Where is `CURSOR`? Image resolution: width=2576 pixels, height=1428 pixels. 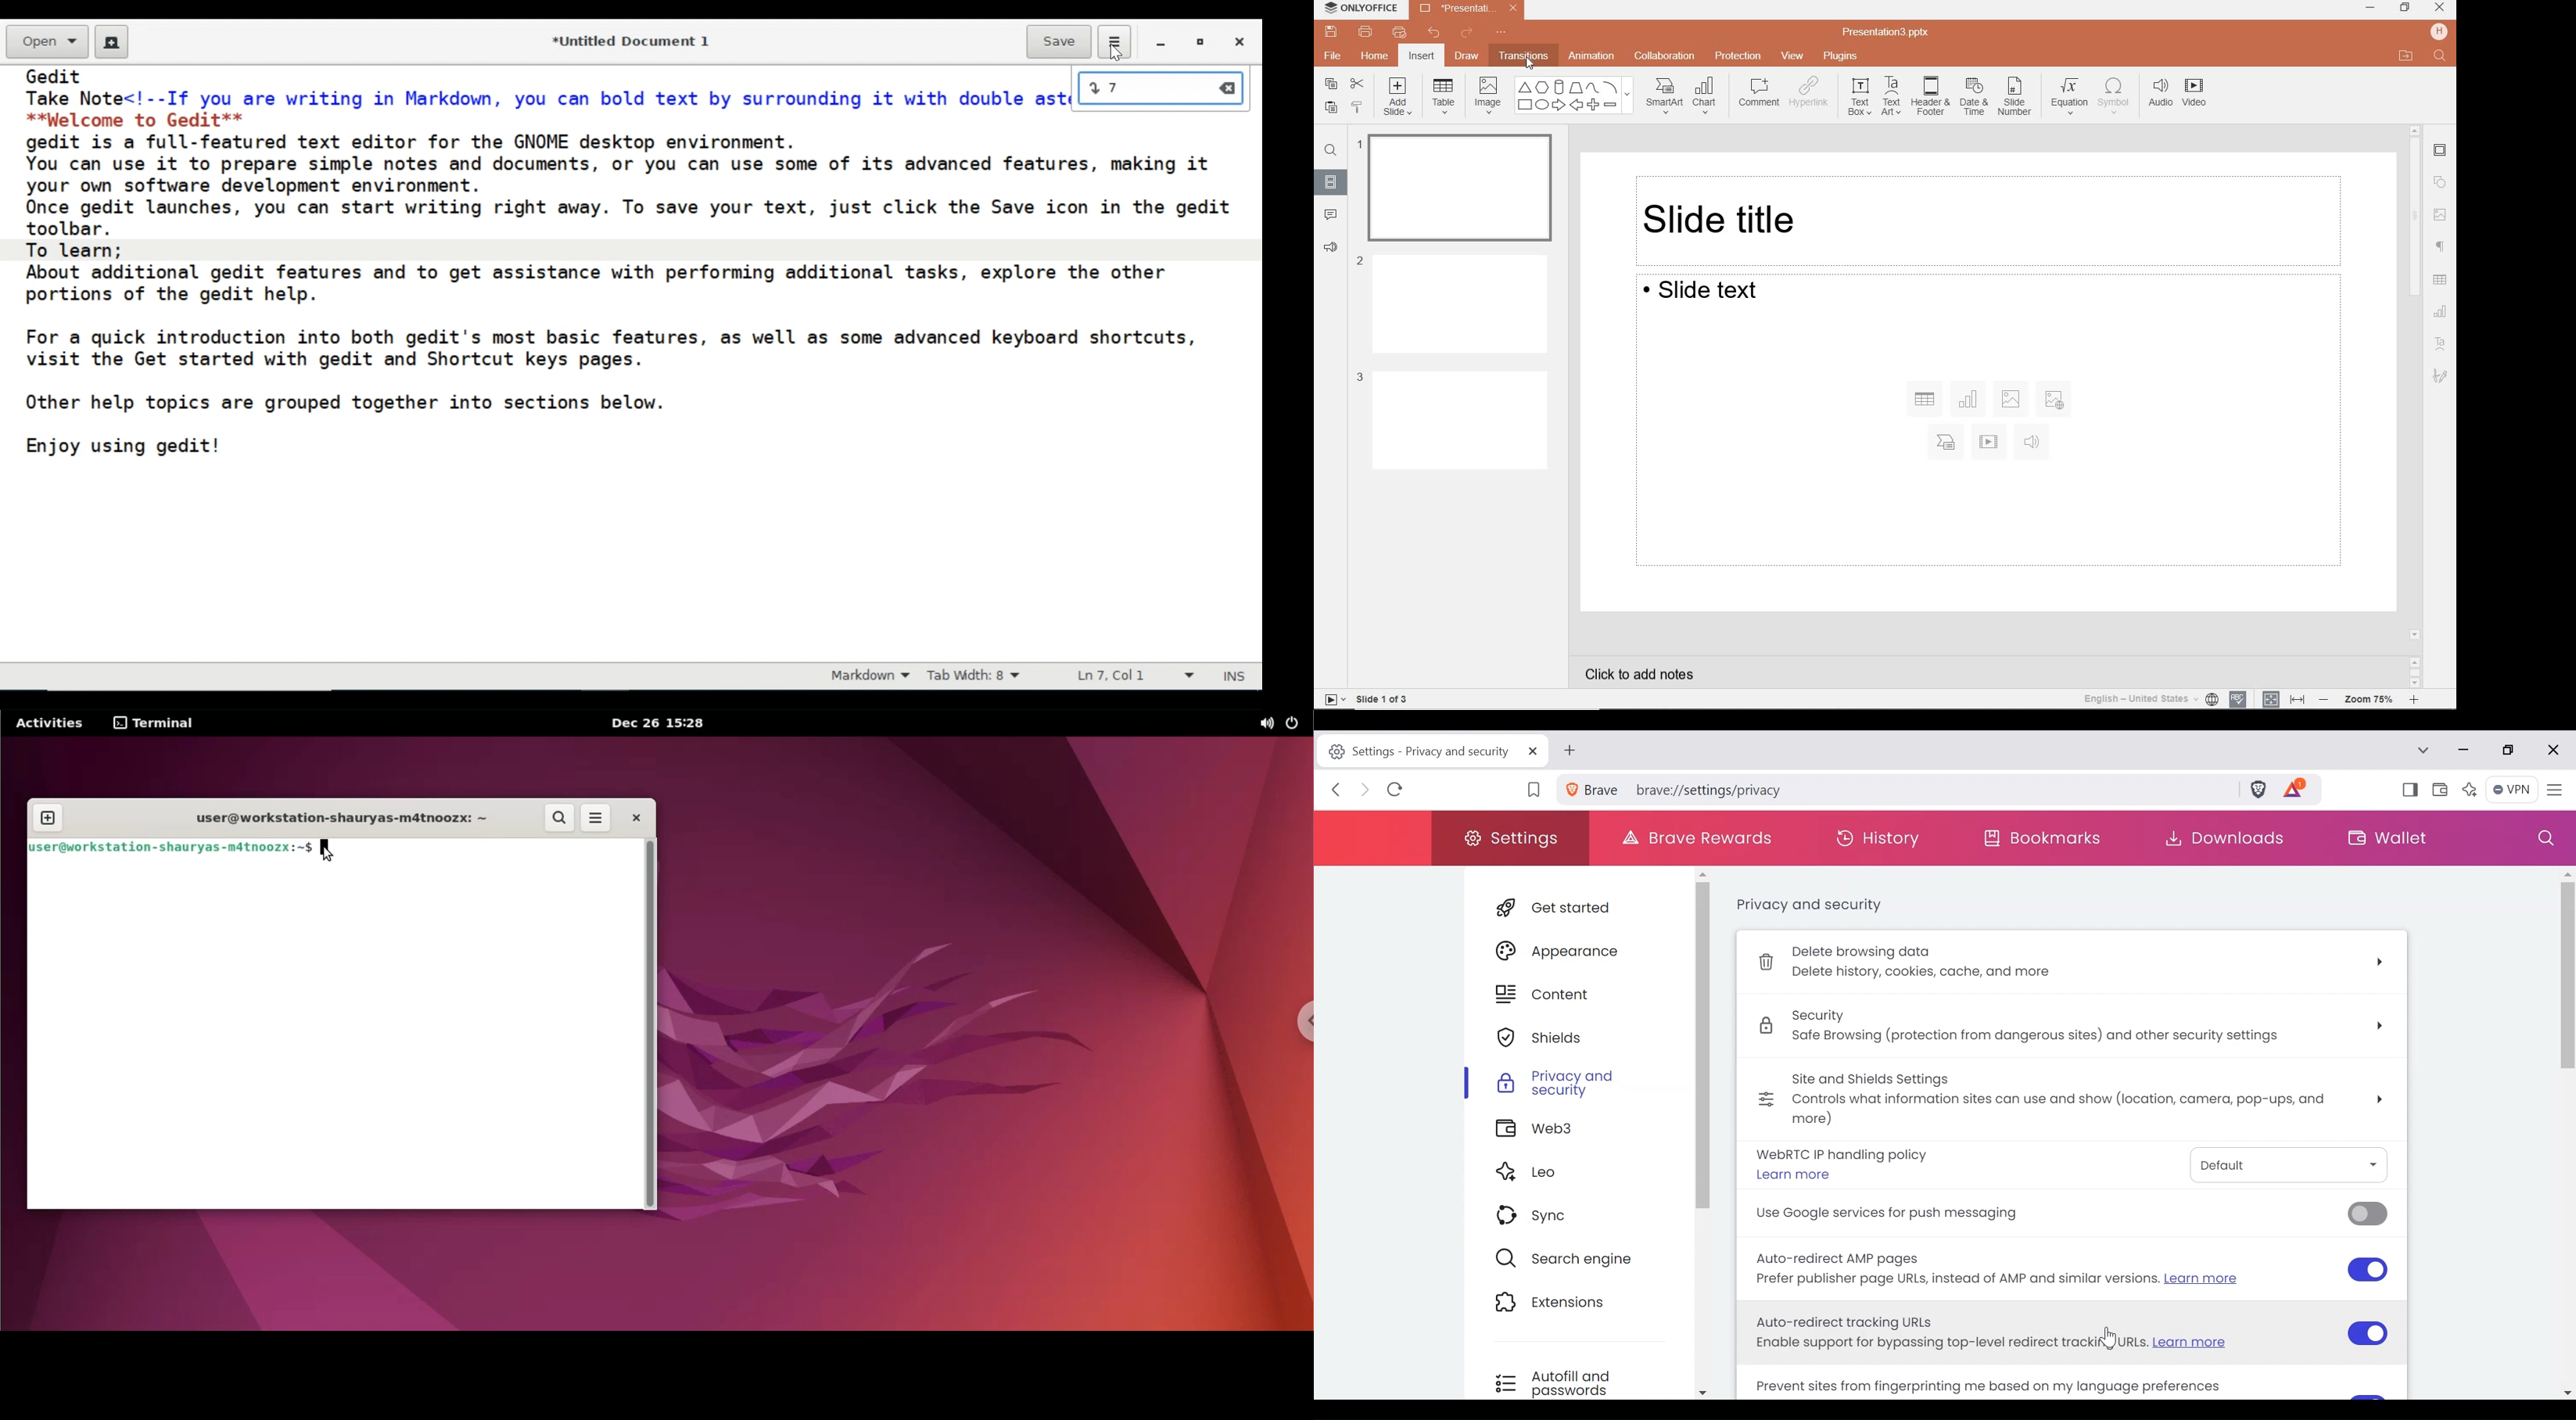
CURSOR is located at coordinates (1529, 62).